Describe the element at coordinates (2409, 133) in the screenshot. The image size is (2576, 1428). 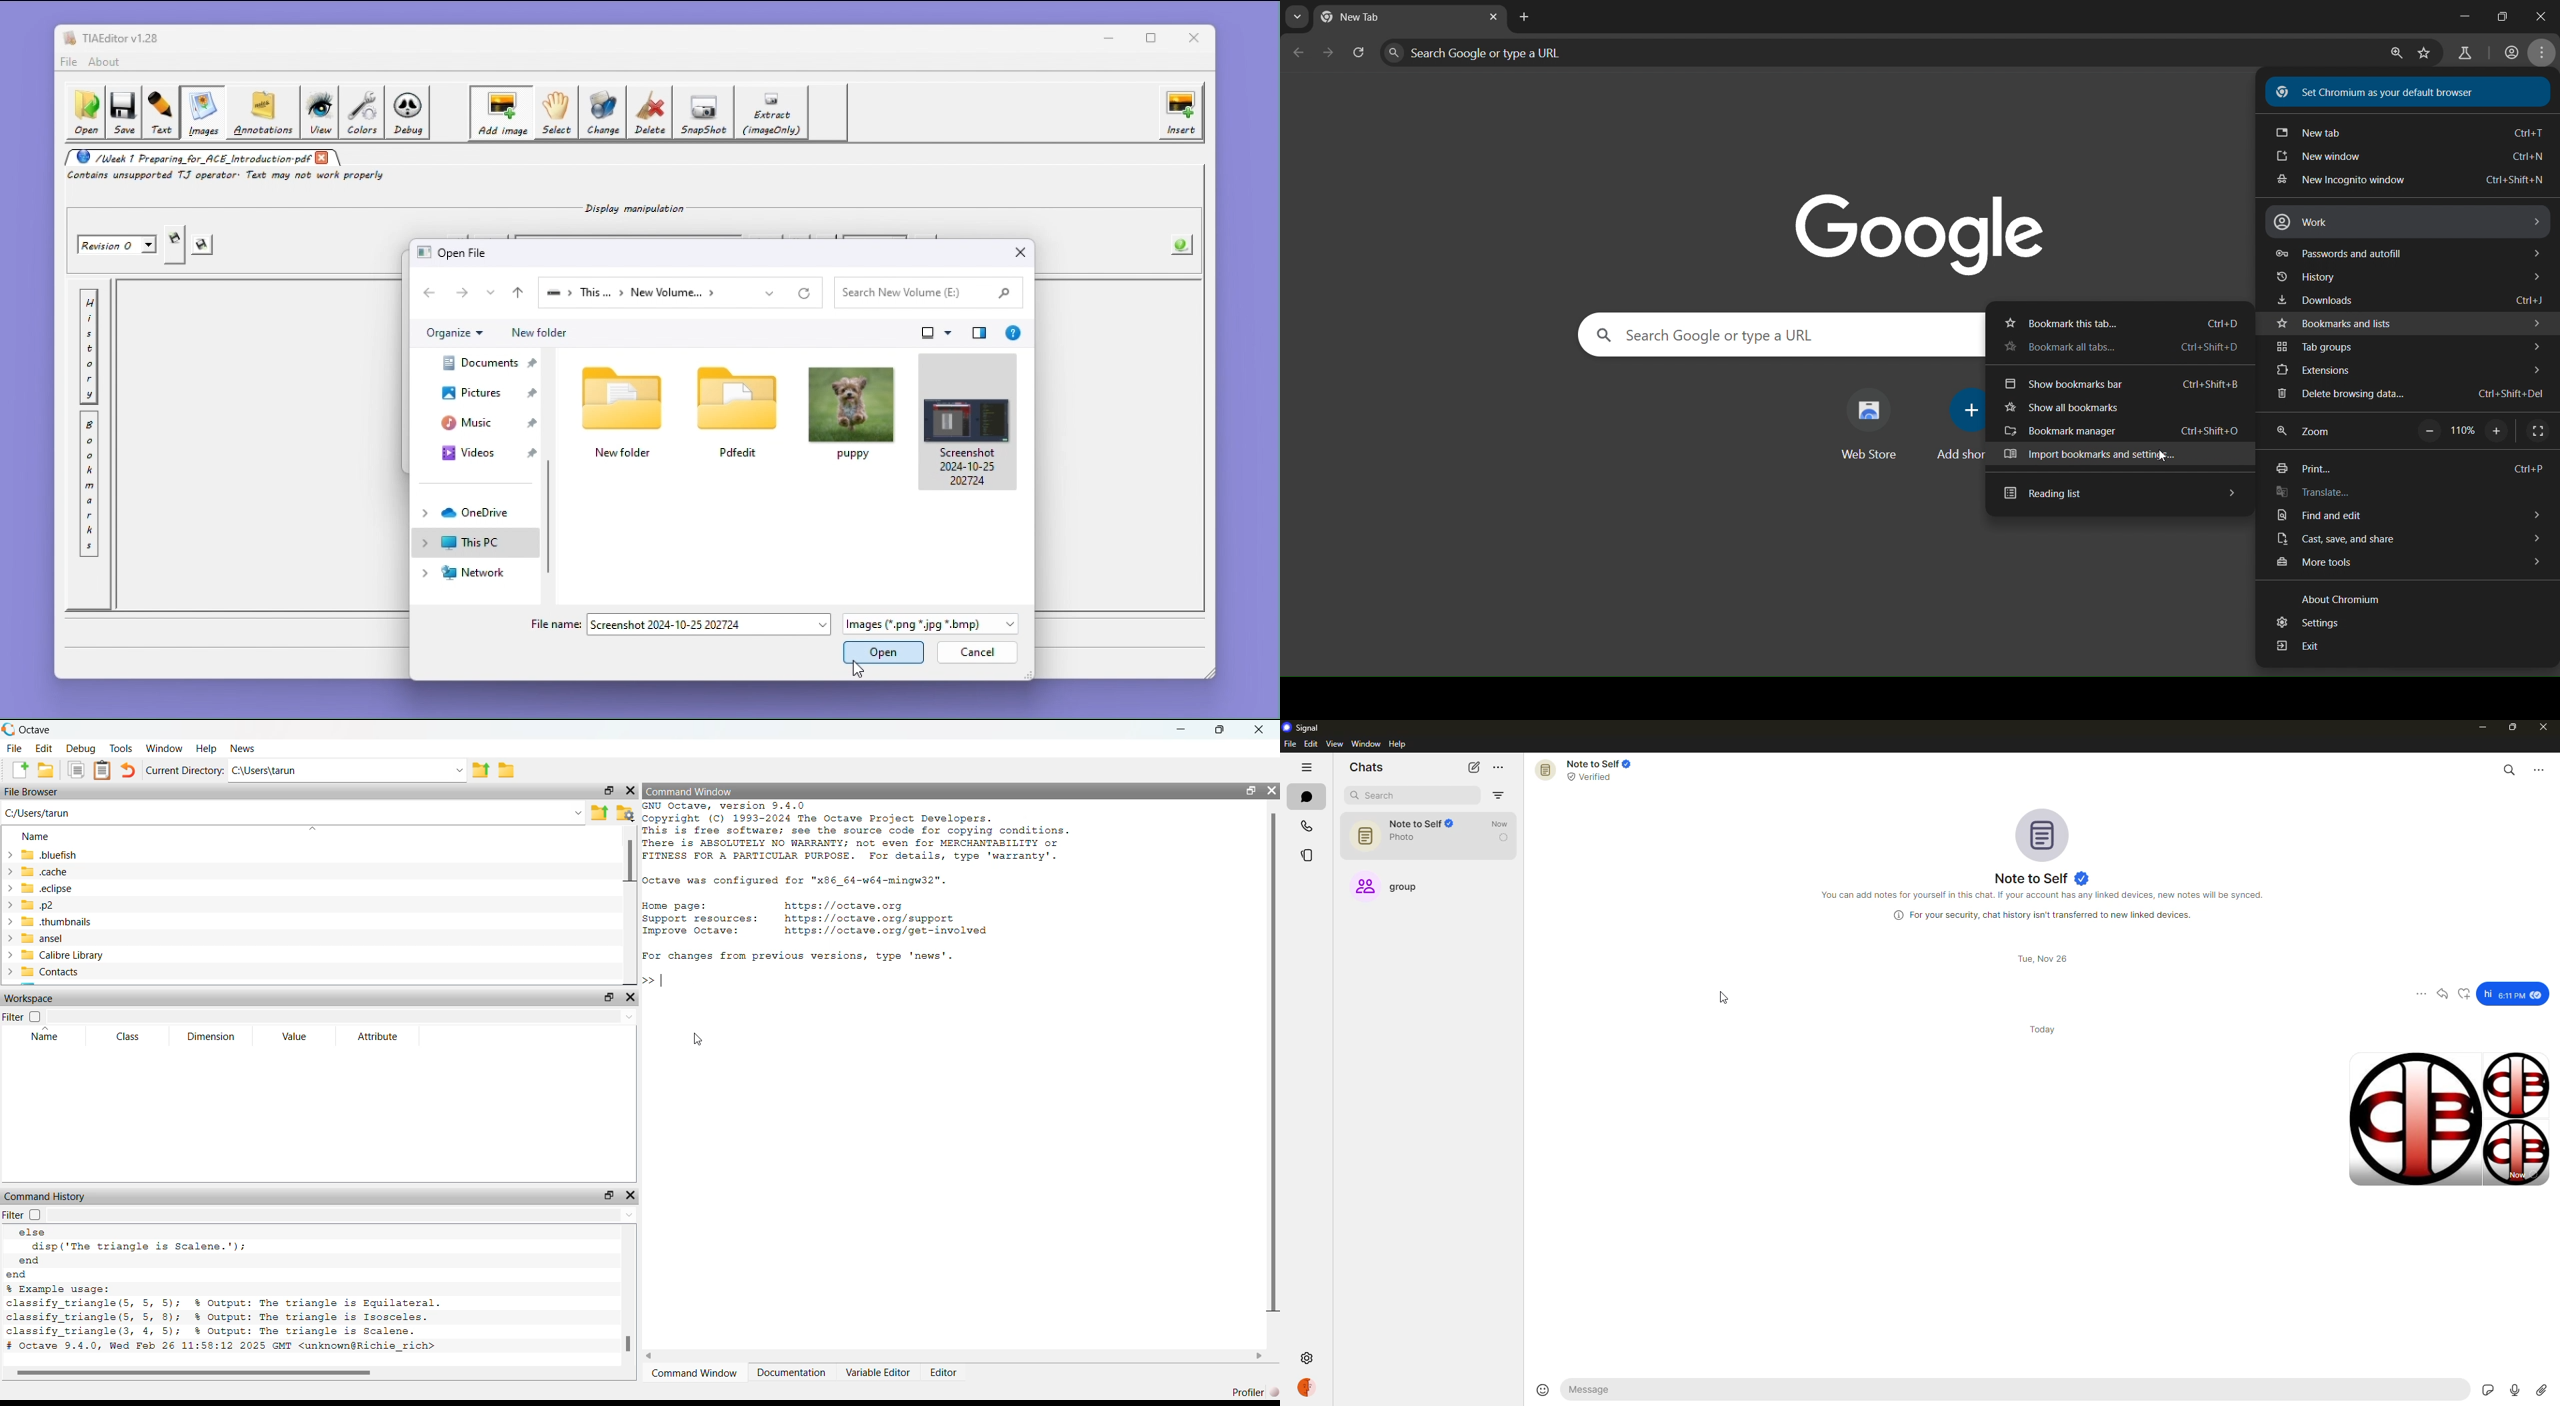
I see `new tab` at that location.